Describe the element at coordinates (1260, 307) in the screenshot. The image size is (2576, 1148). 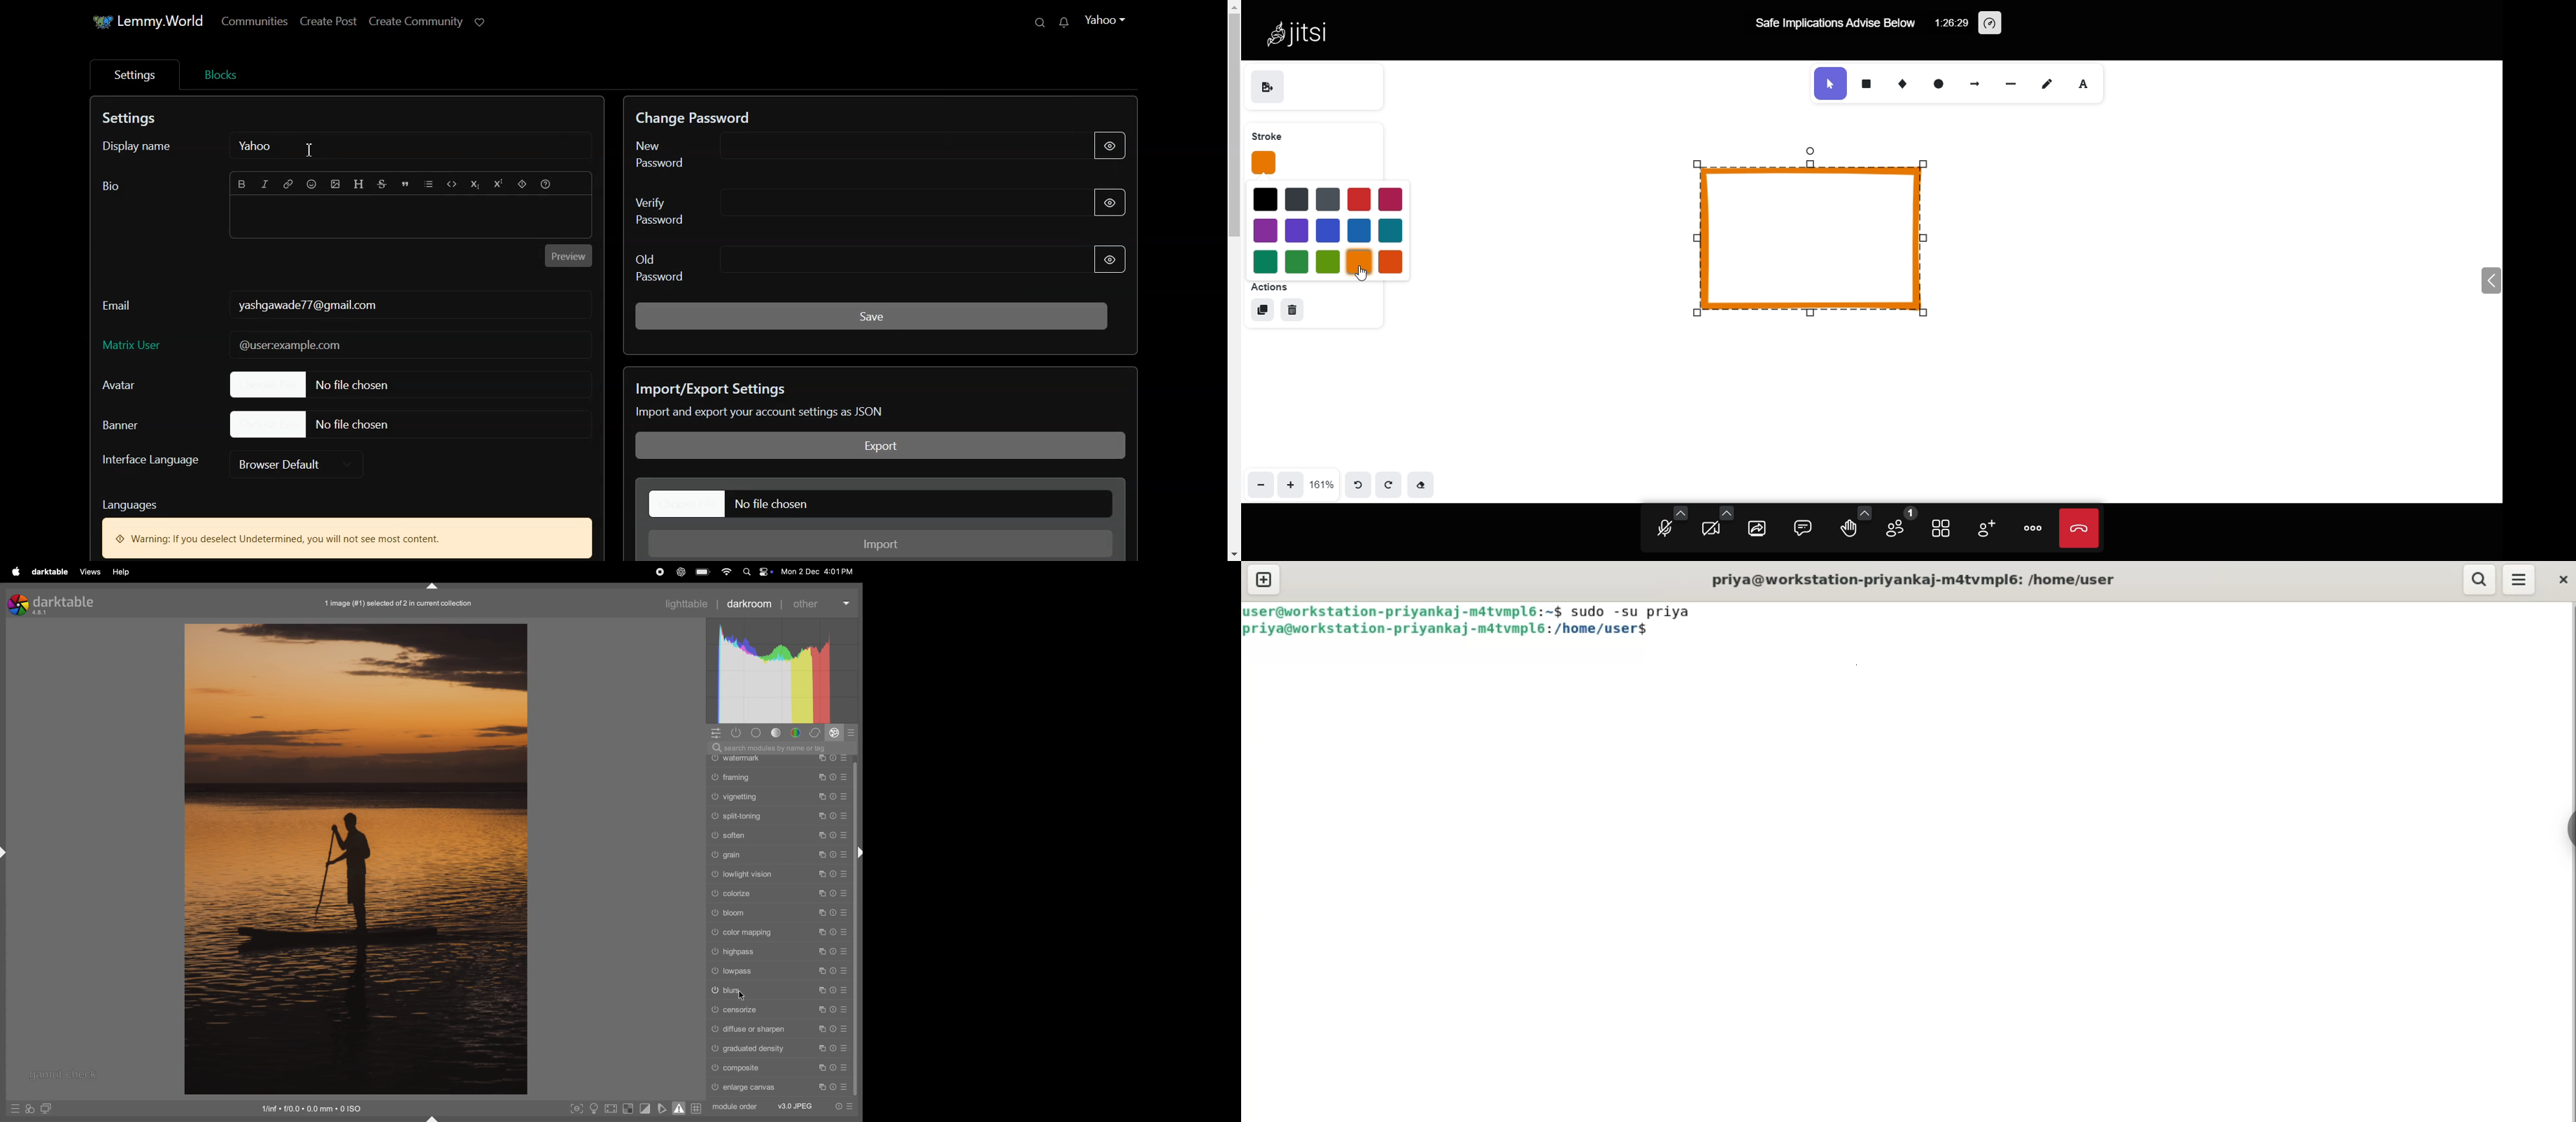
I see `duplicate` at that location.